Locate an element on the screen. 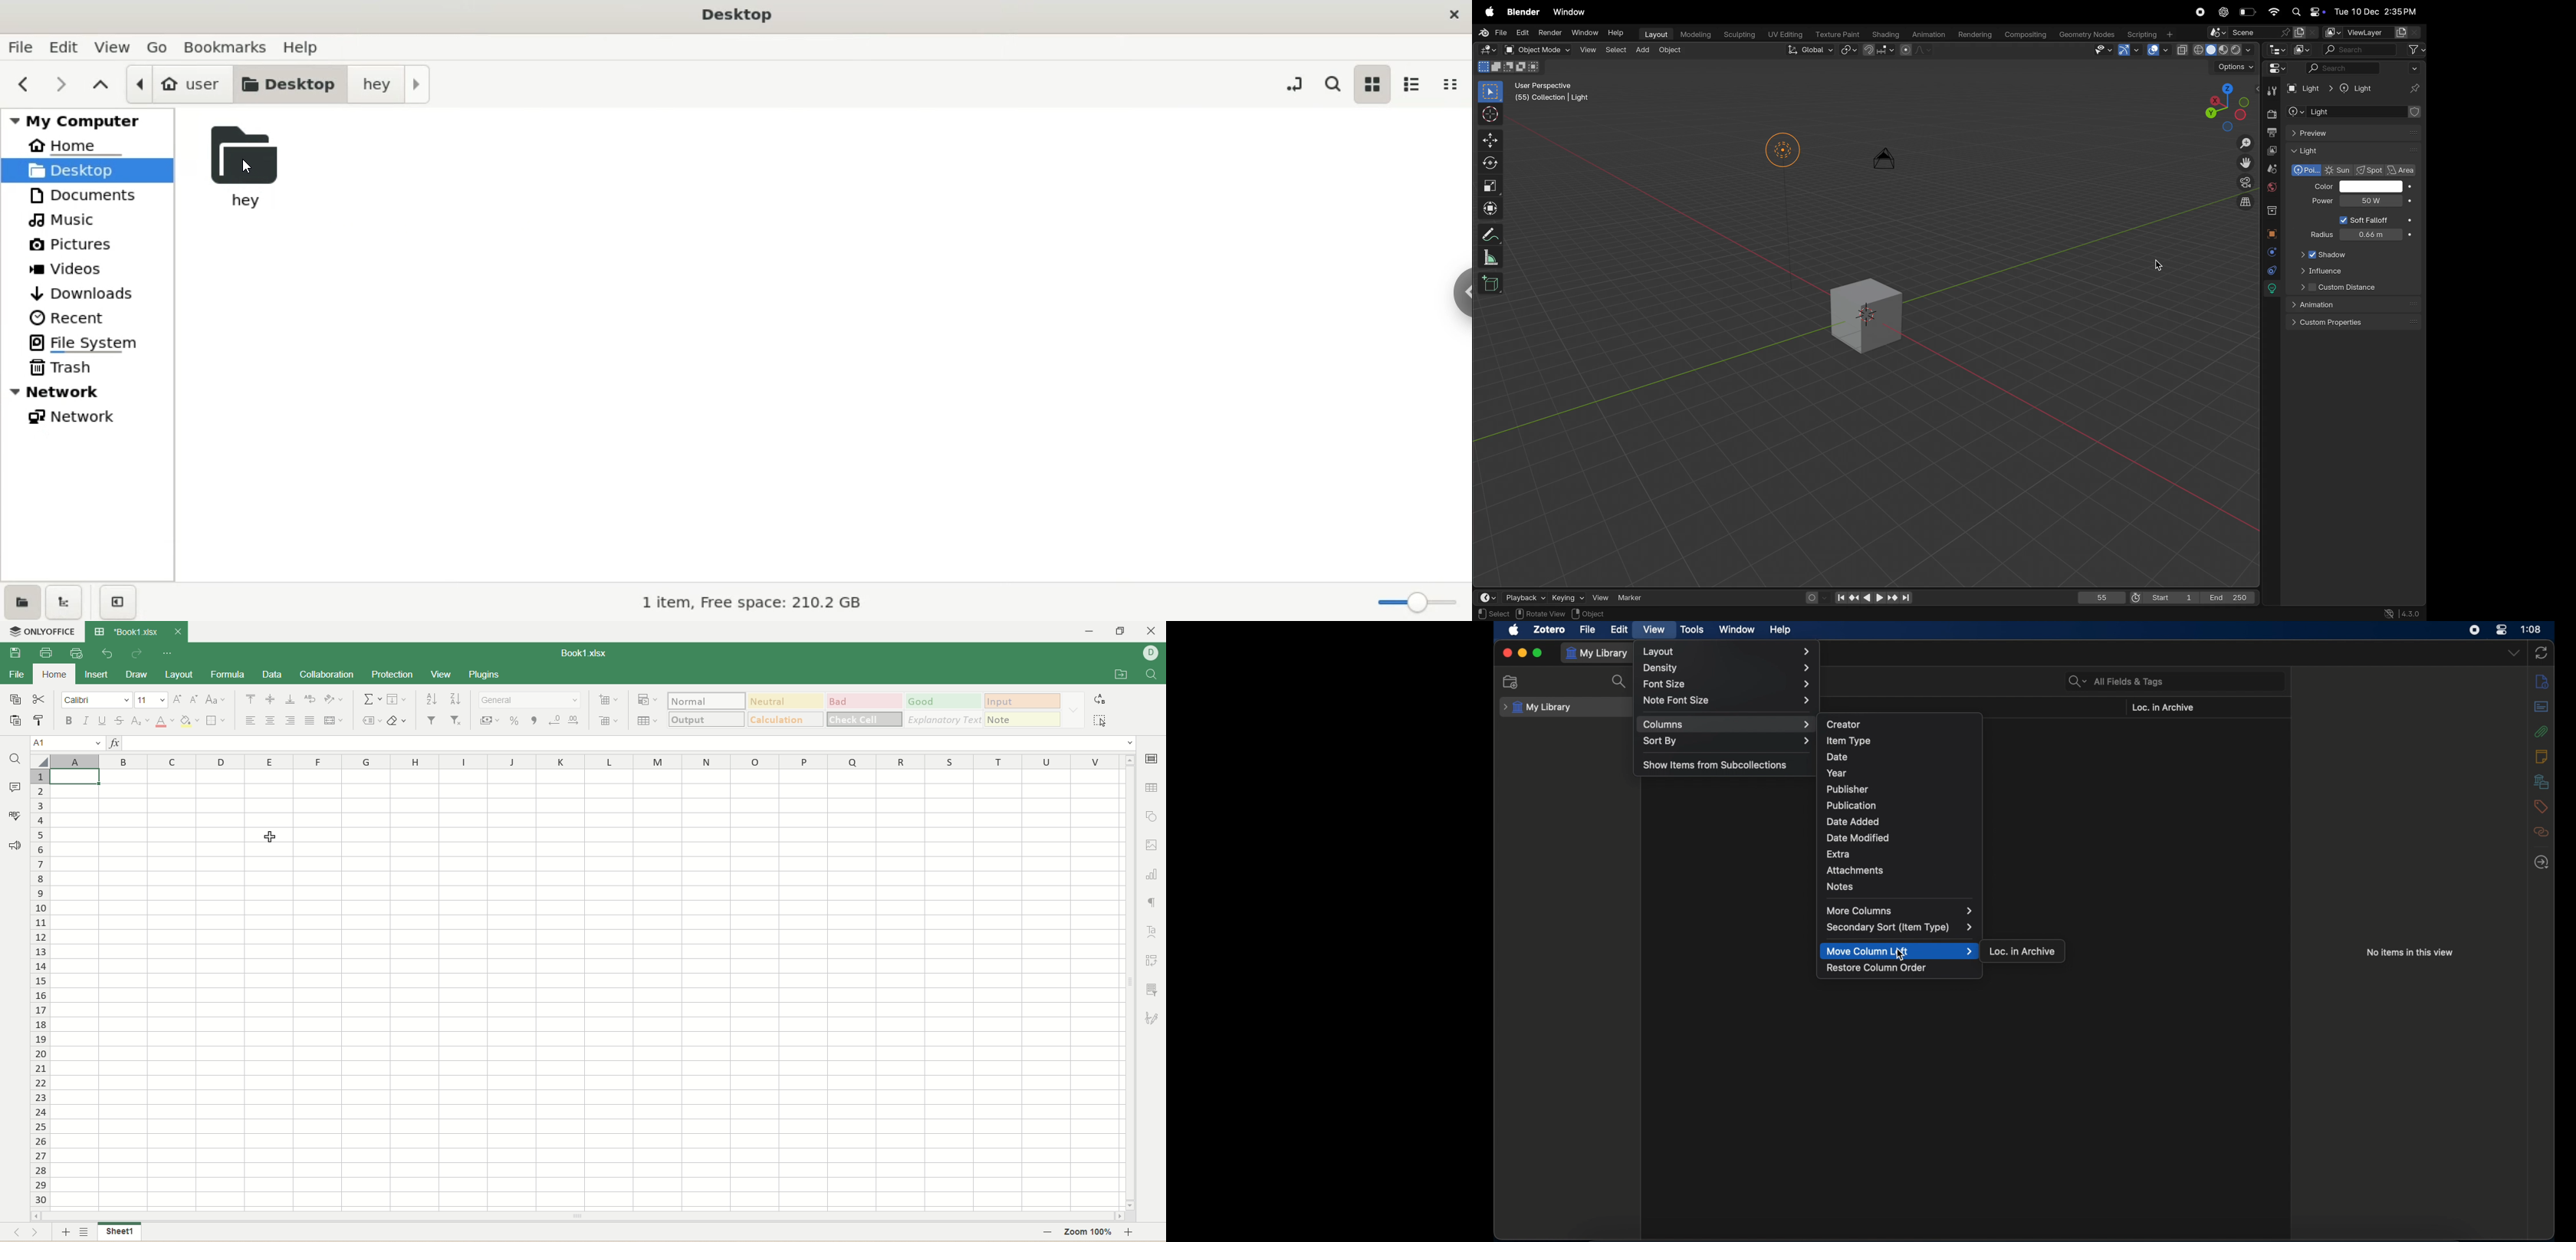 The image size is (2576, 1260). rotate is located at coordinates (1490, 165).